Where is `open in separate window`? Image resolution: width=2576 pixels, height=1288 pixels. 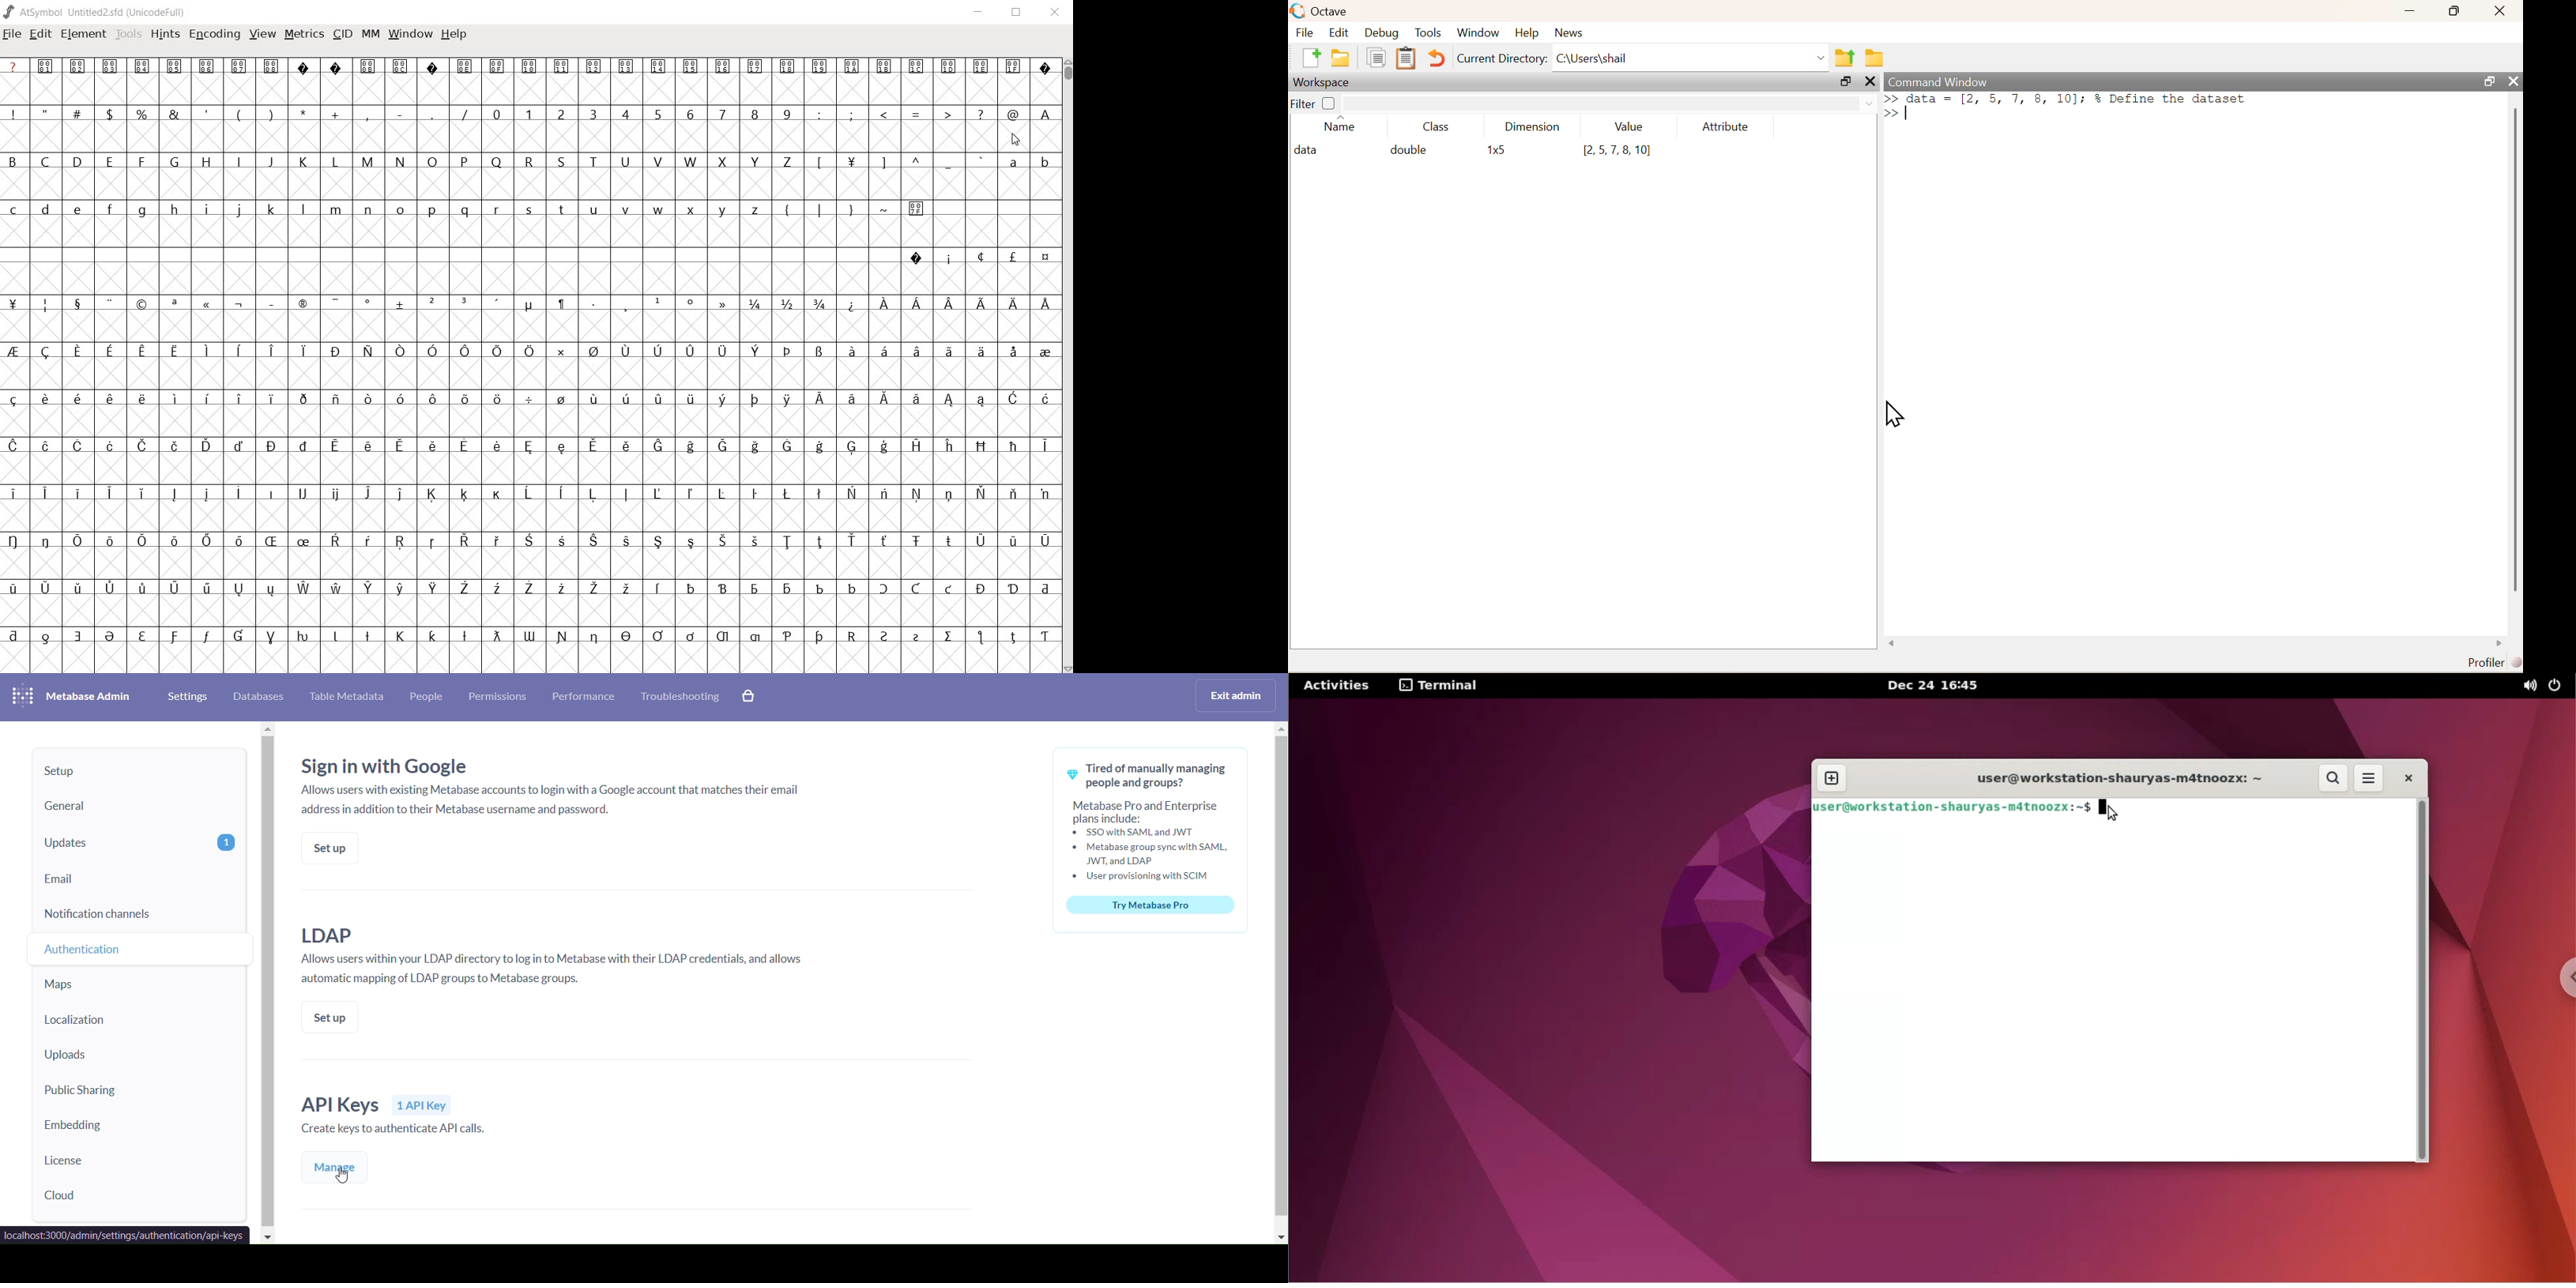 open in separate window is located at coordinates (2491, 81).